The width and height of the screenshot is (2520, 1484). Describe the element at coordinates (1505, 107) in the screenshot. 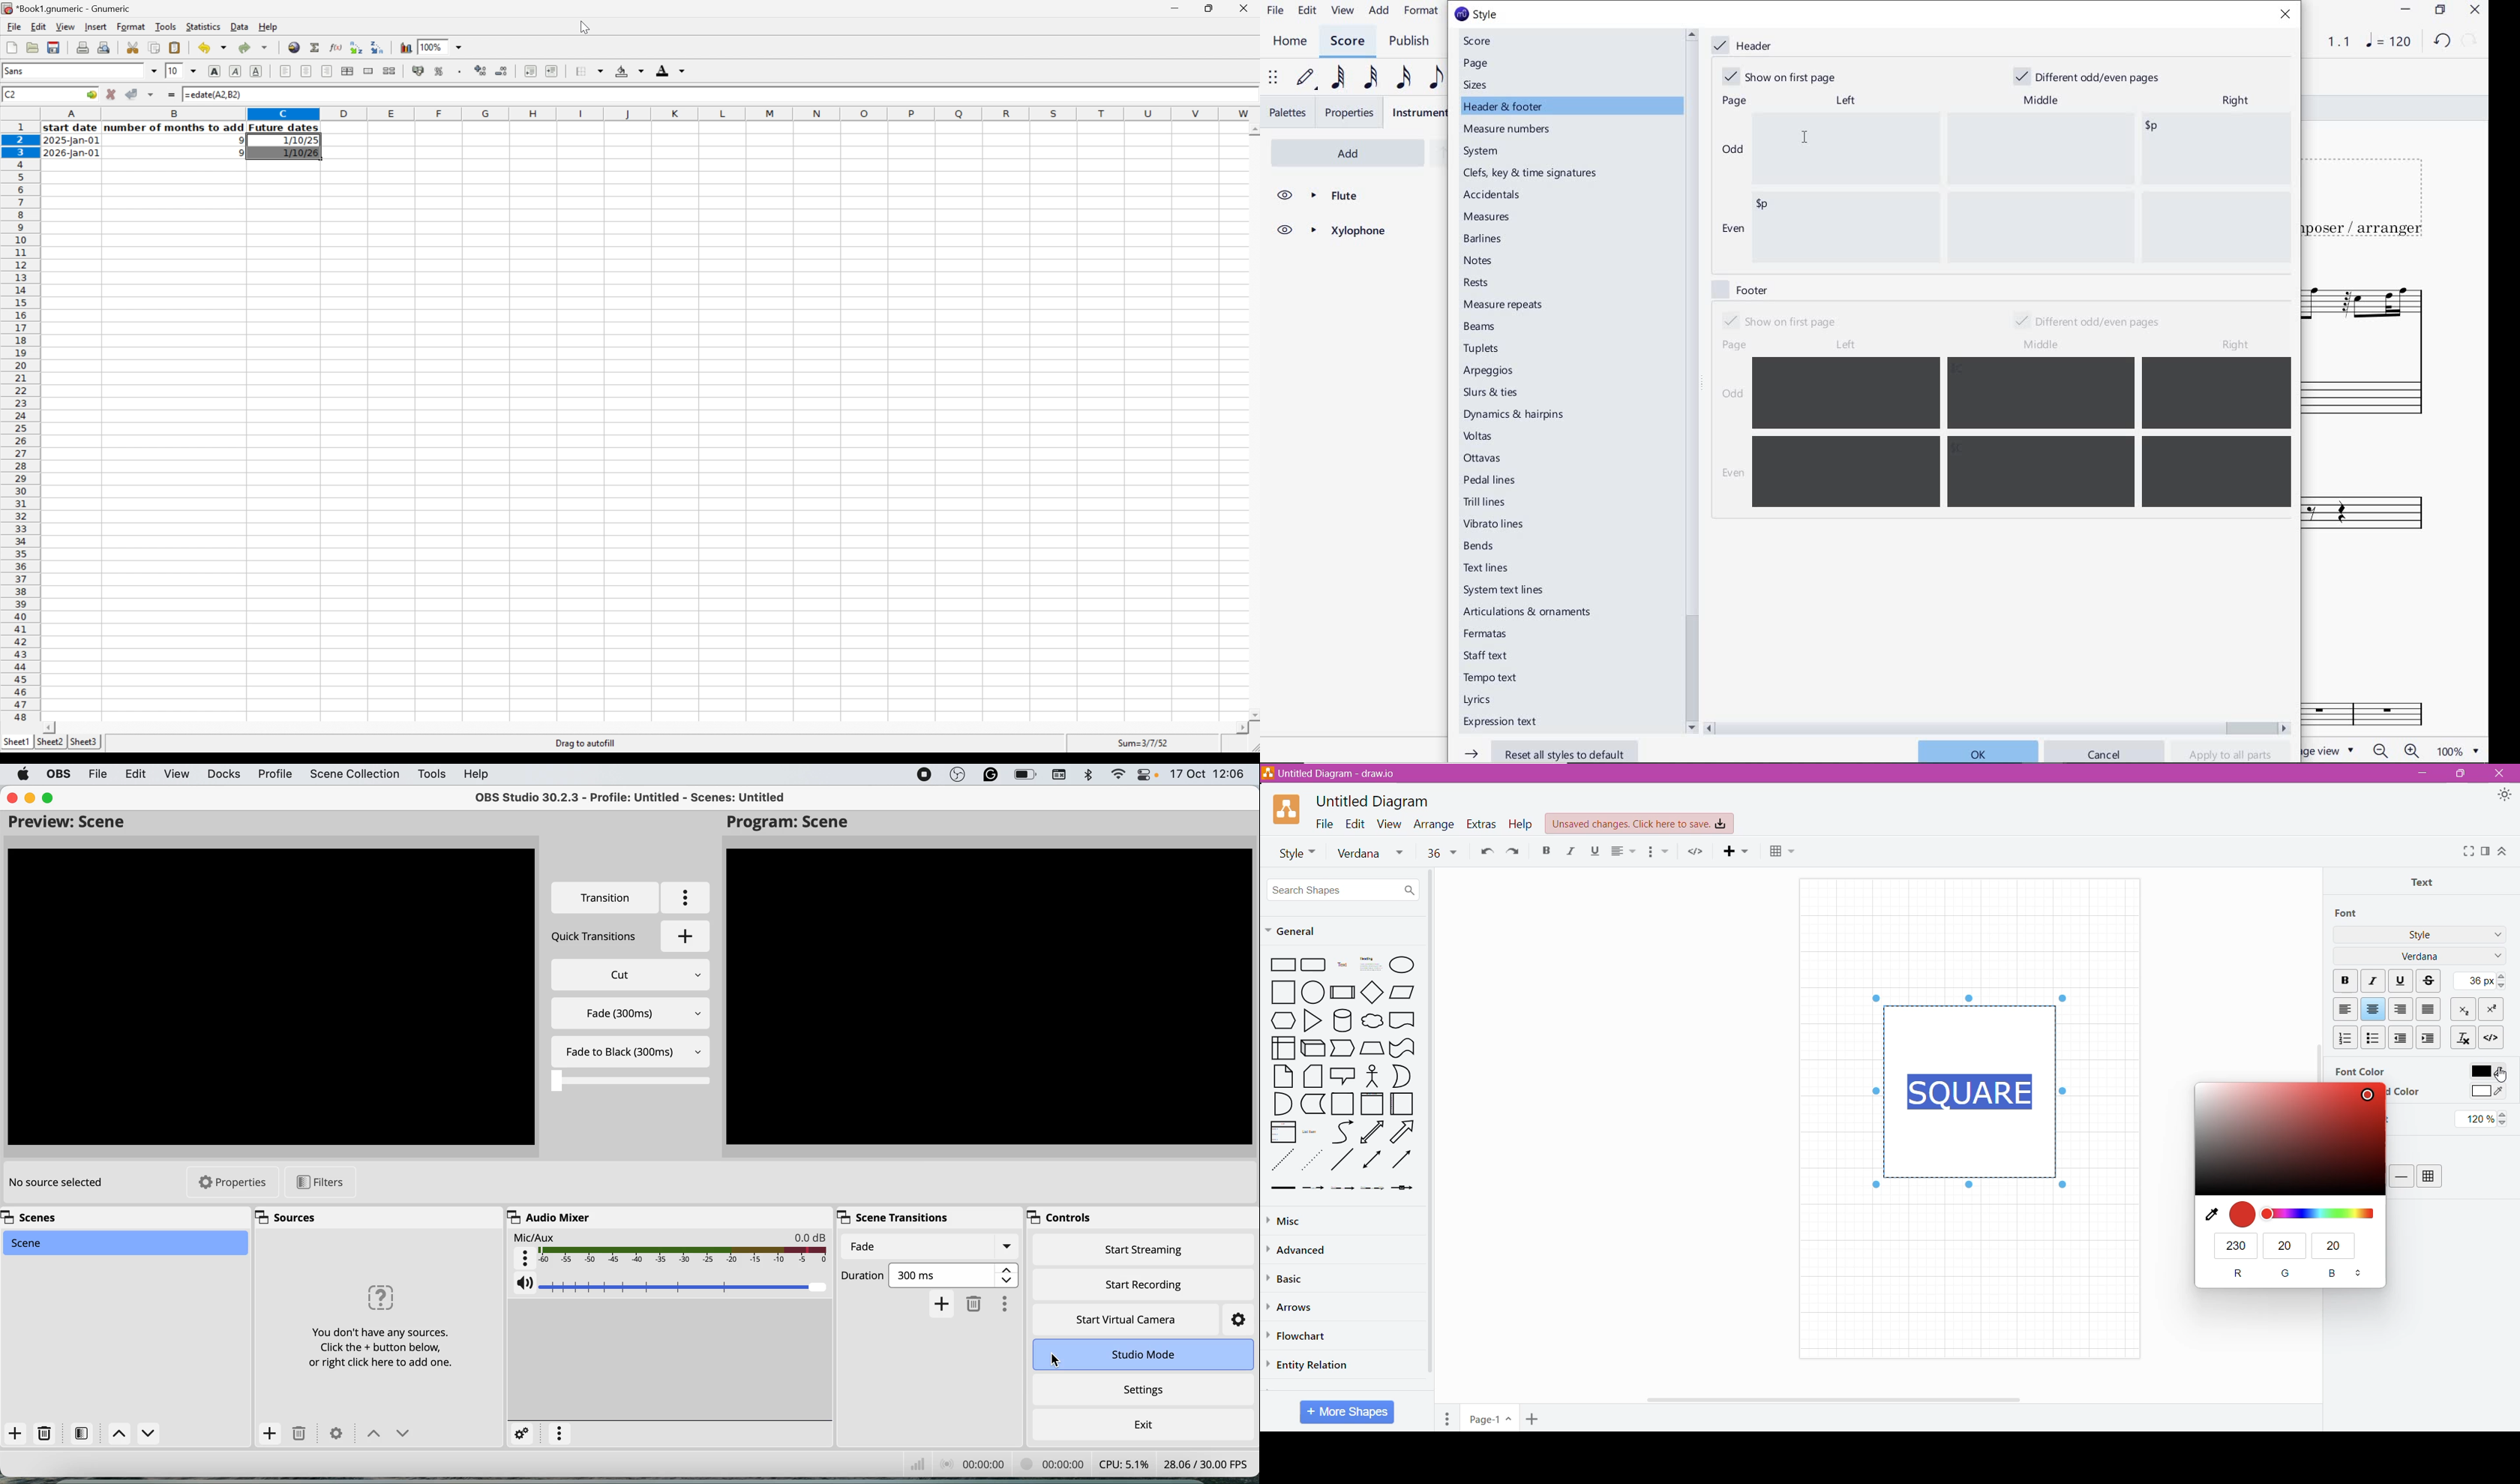

I see `header & footer` at that location.